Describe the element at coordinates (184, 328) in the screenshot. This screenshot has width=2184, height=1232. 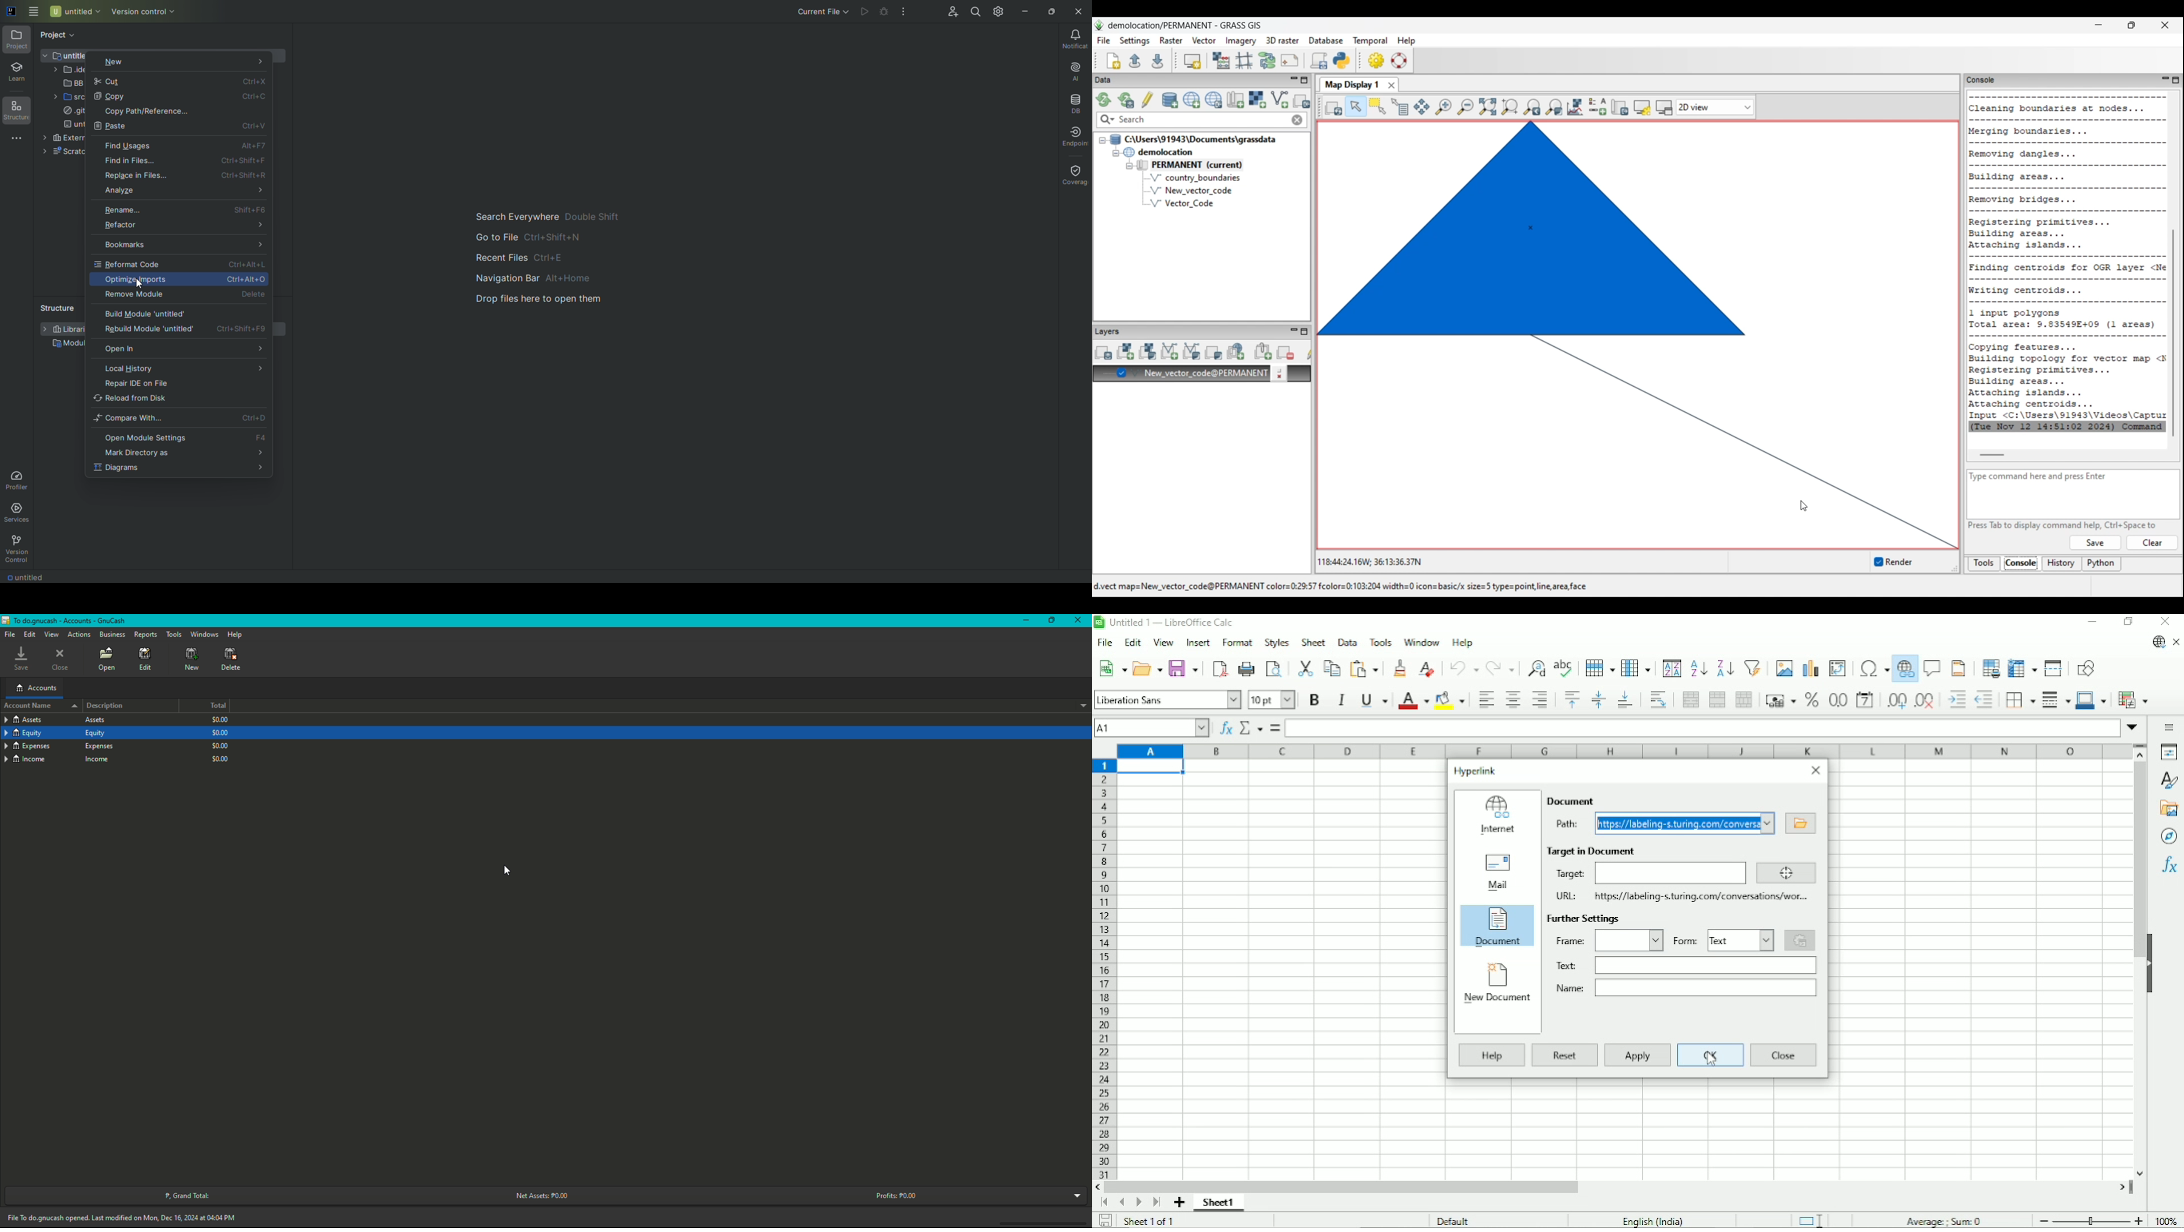
I see `Rebuild Module 'untitled'` at that location.